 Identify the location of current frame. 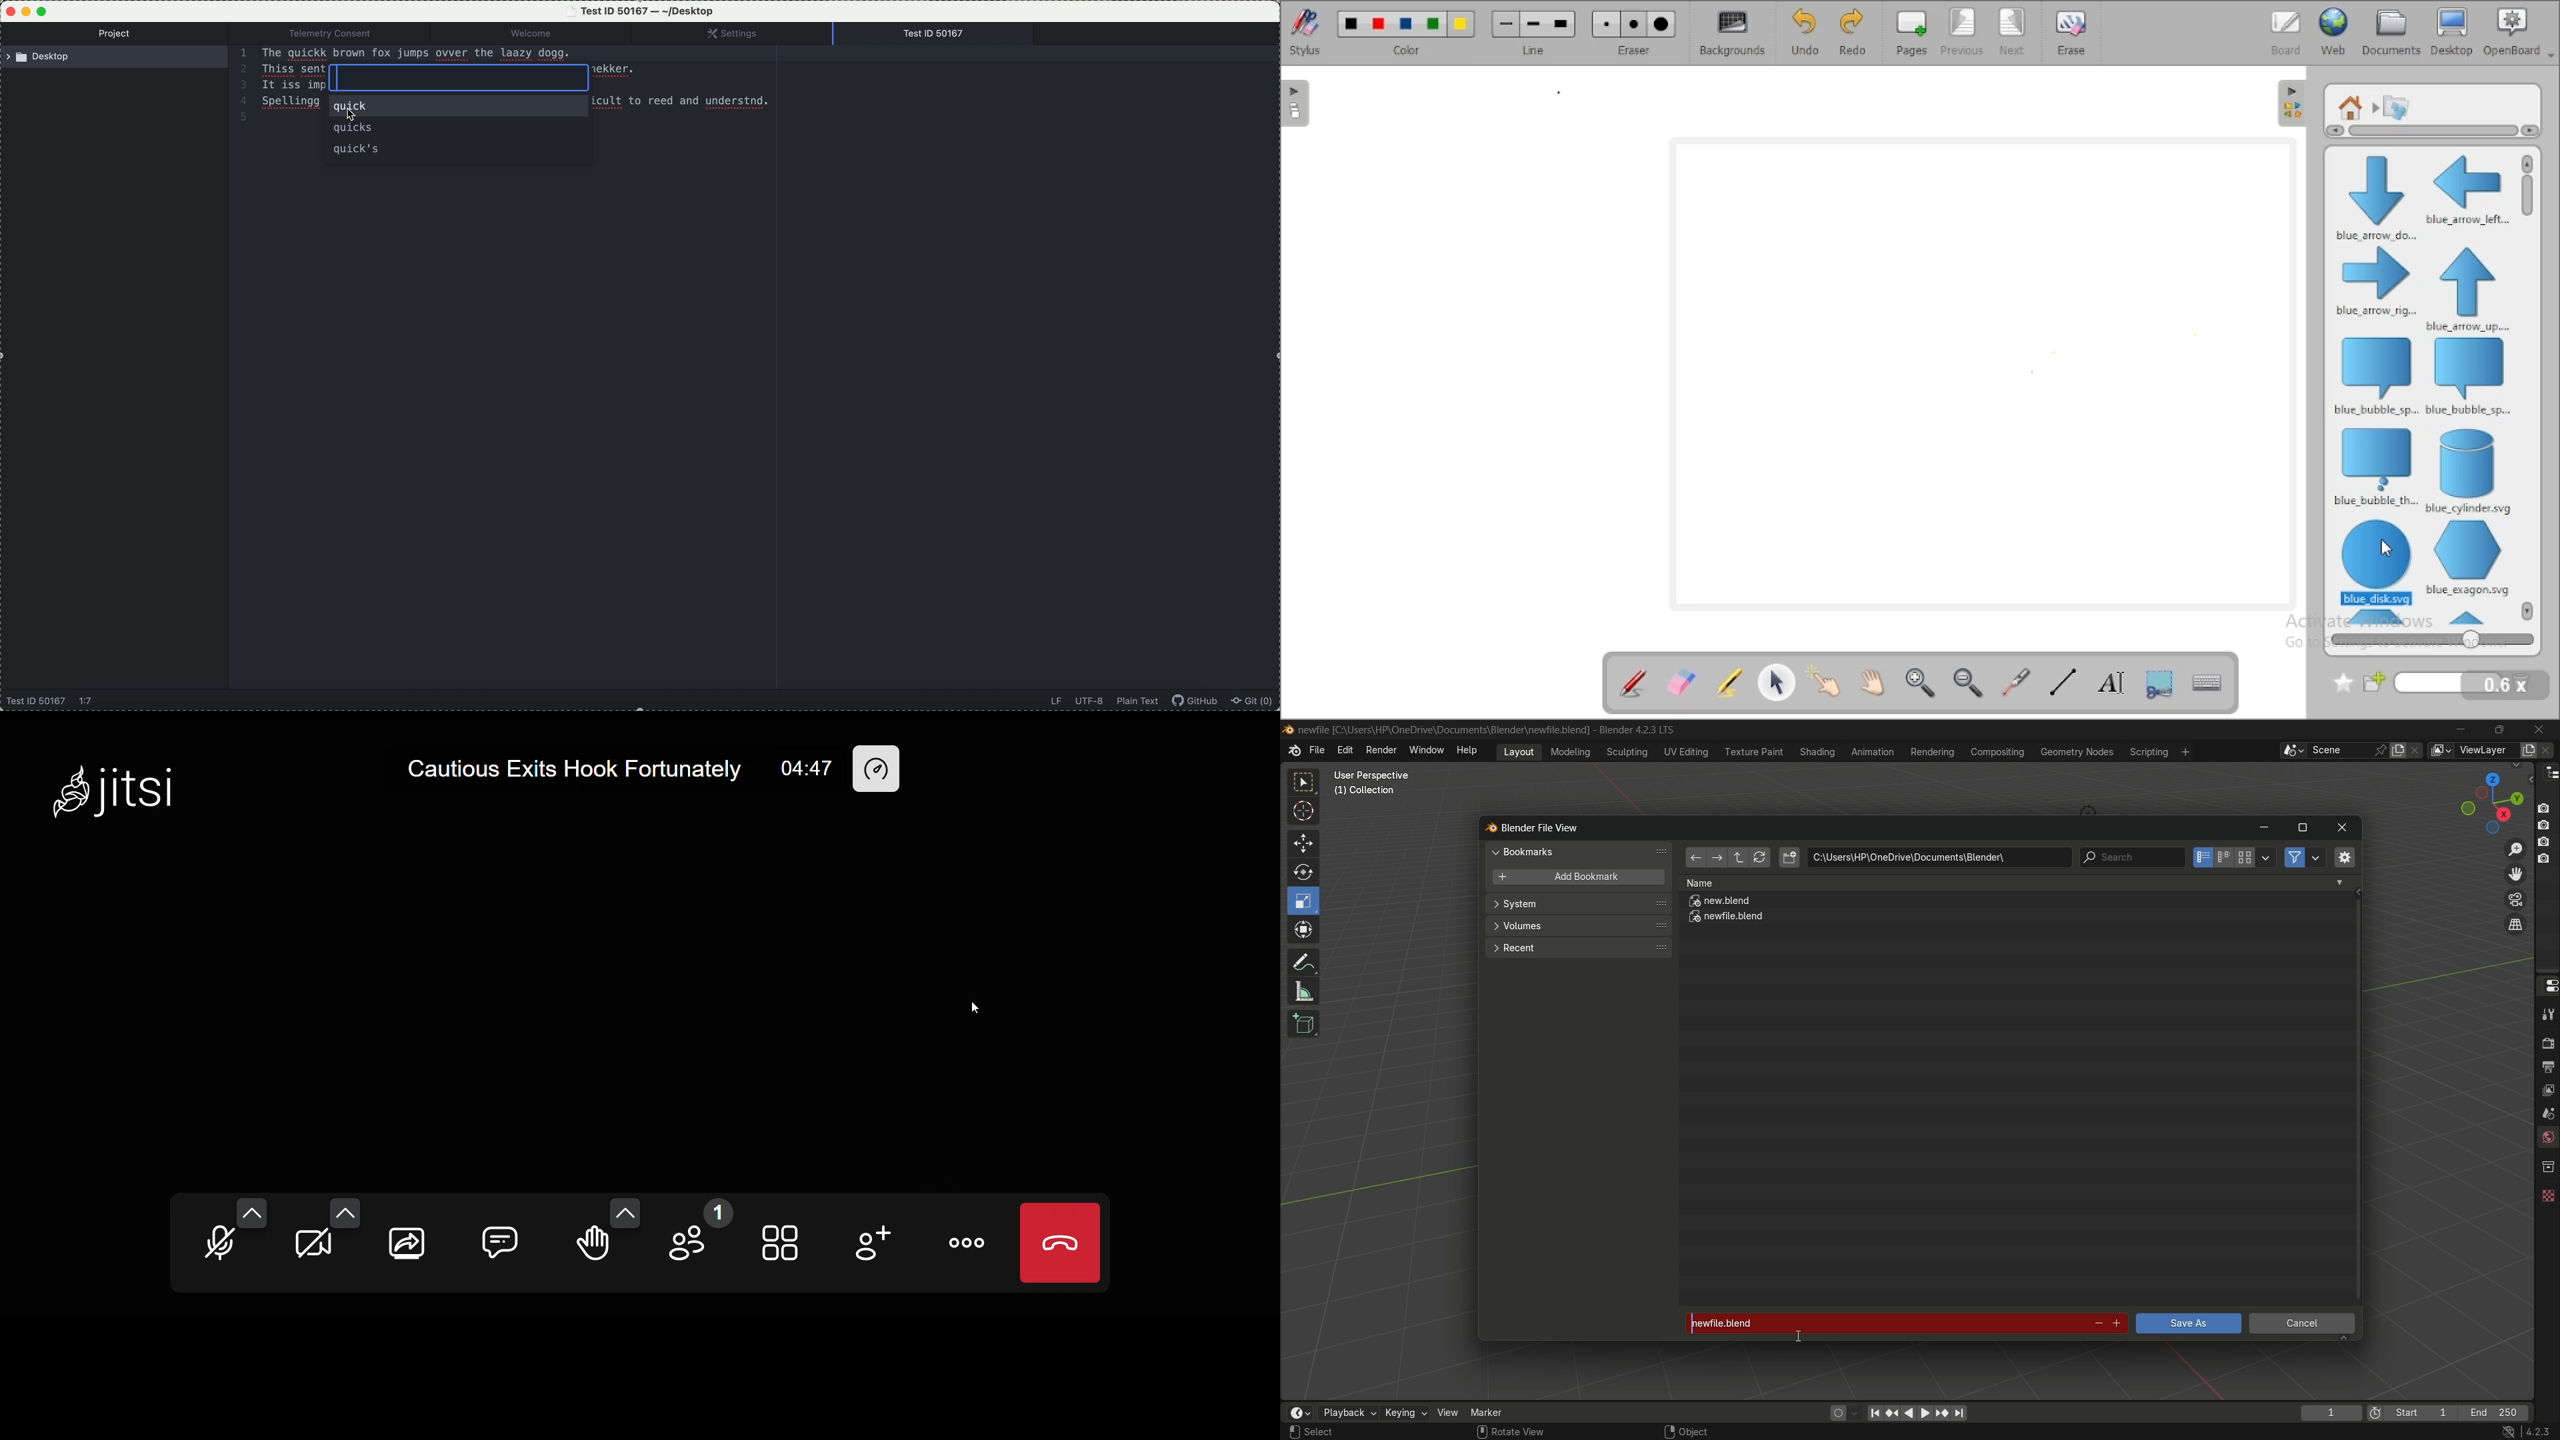
(2330, 1413).